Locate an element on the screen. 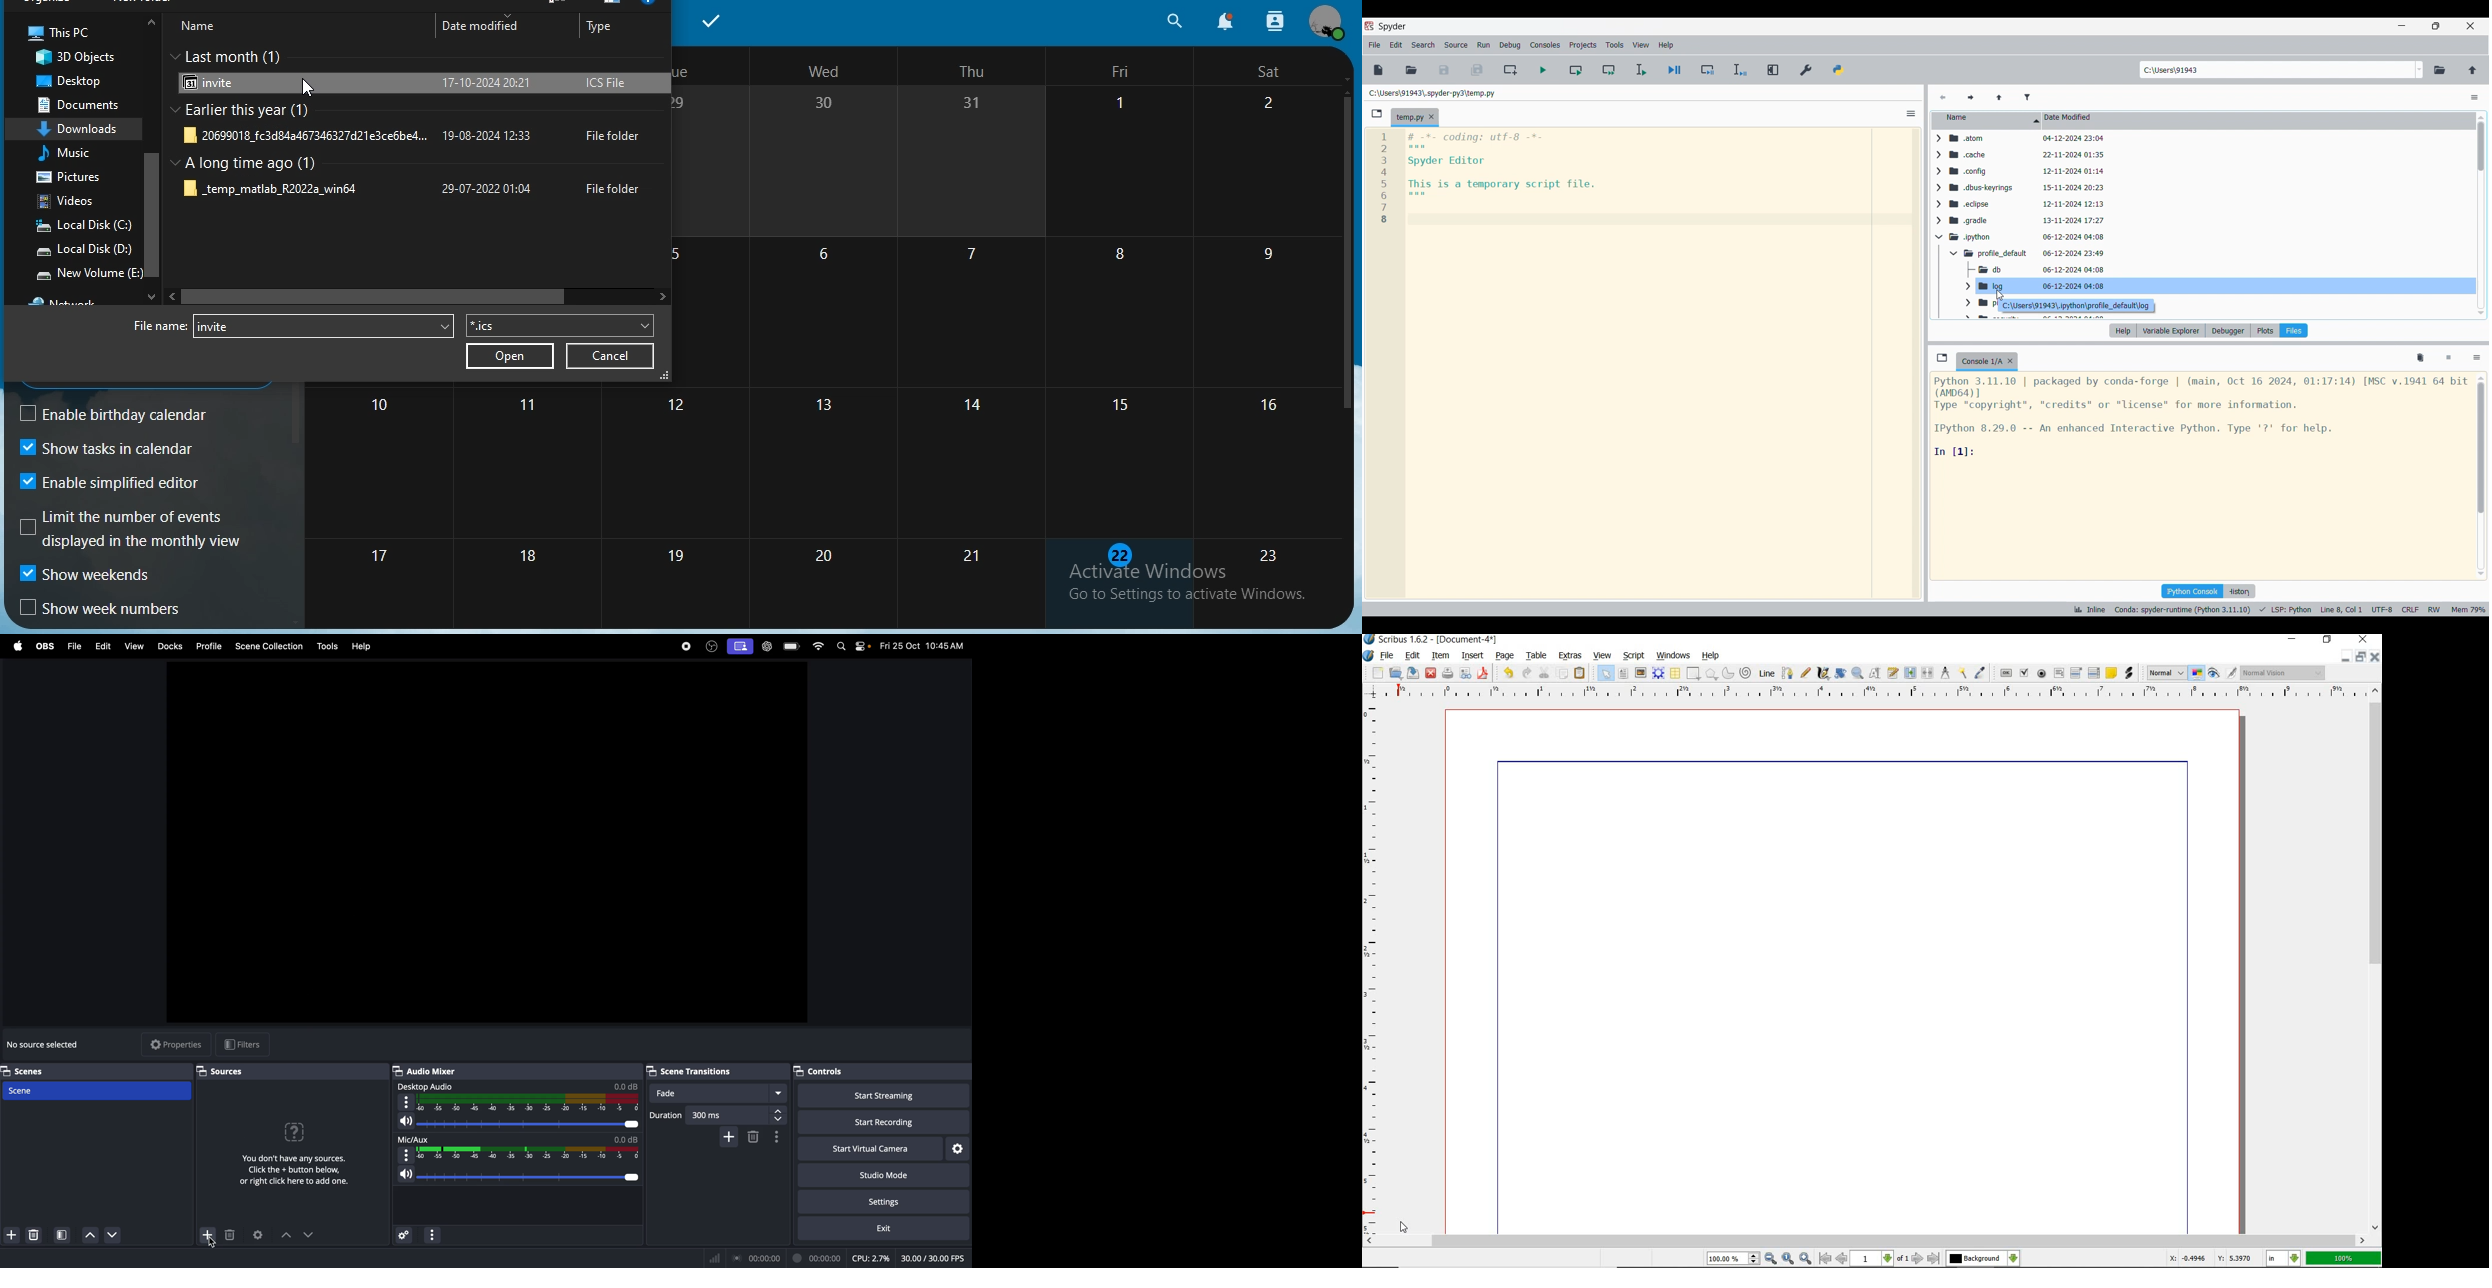 The image size is (2492, 1288). Save file is located at coordinates (1444, 70).